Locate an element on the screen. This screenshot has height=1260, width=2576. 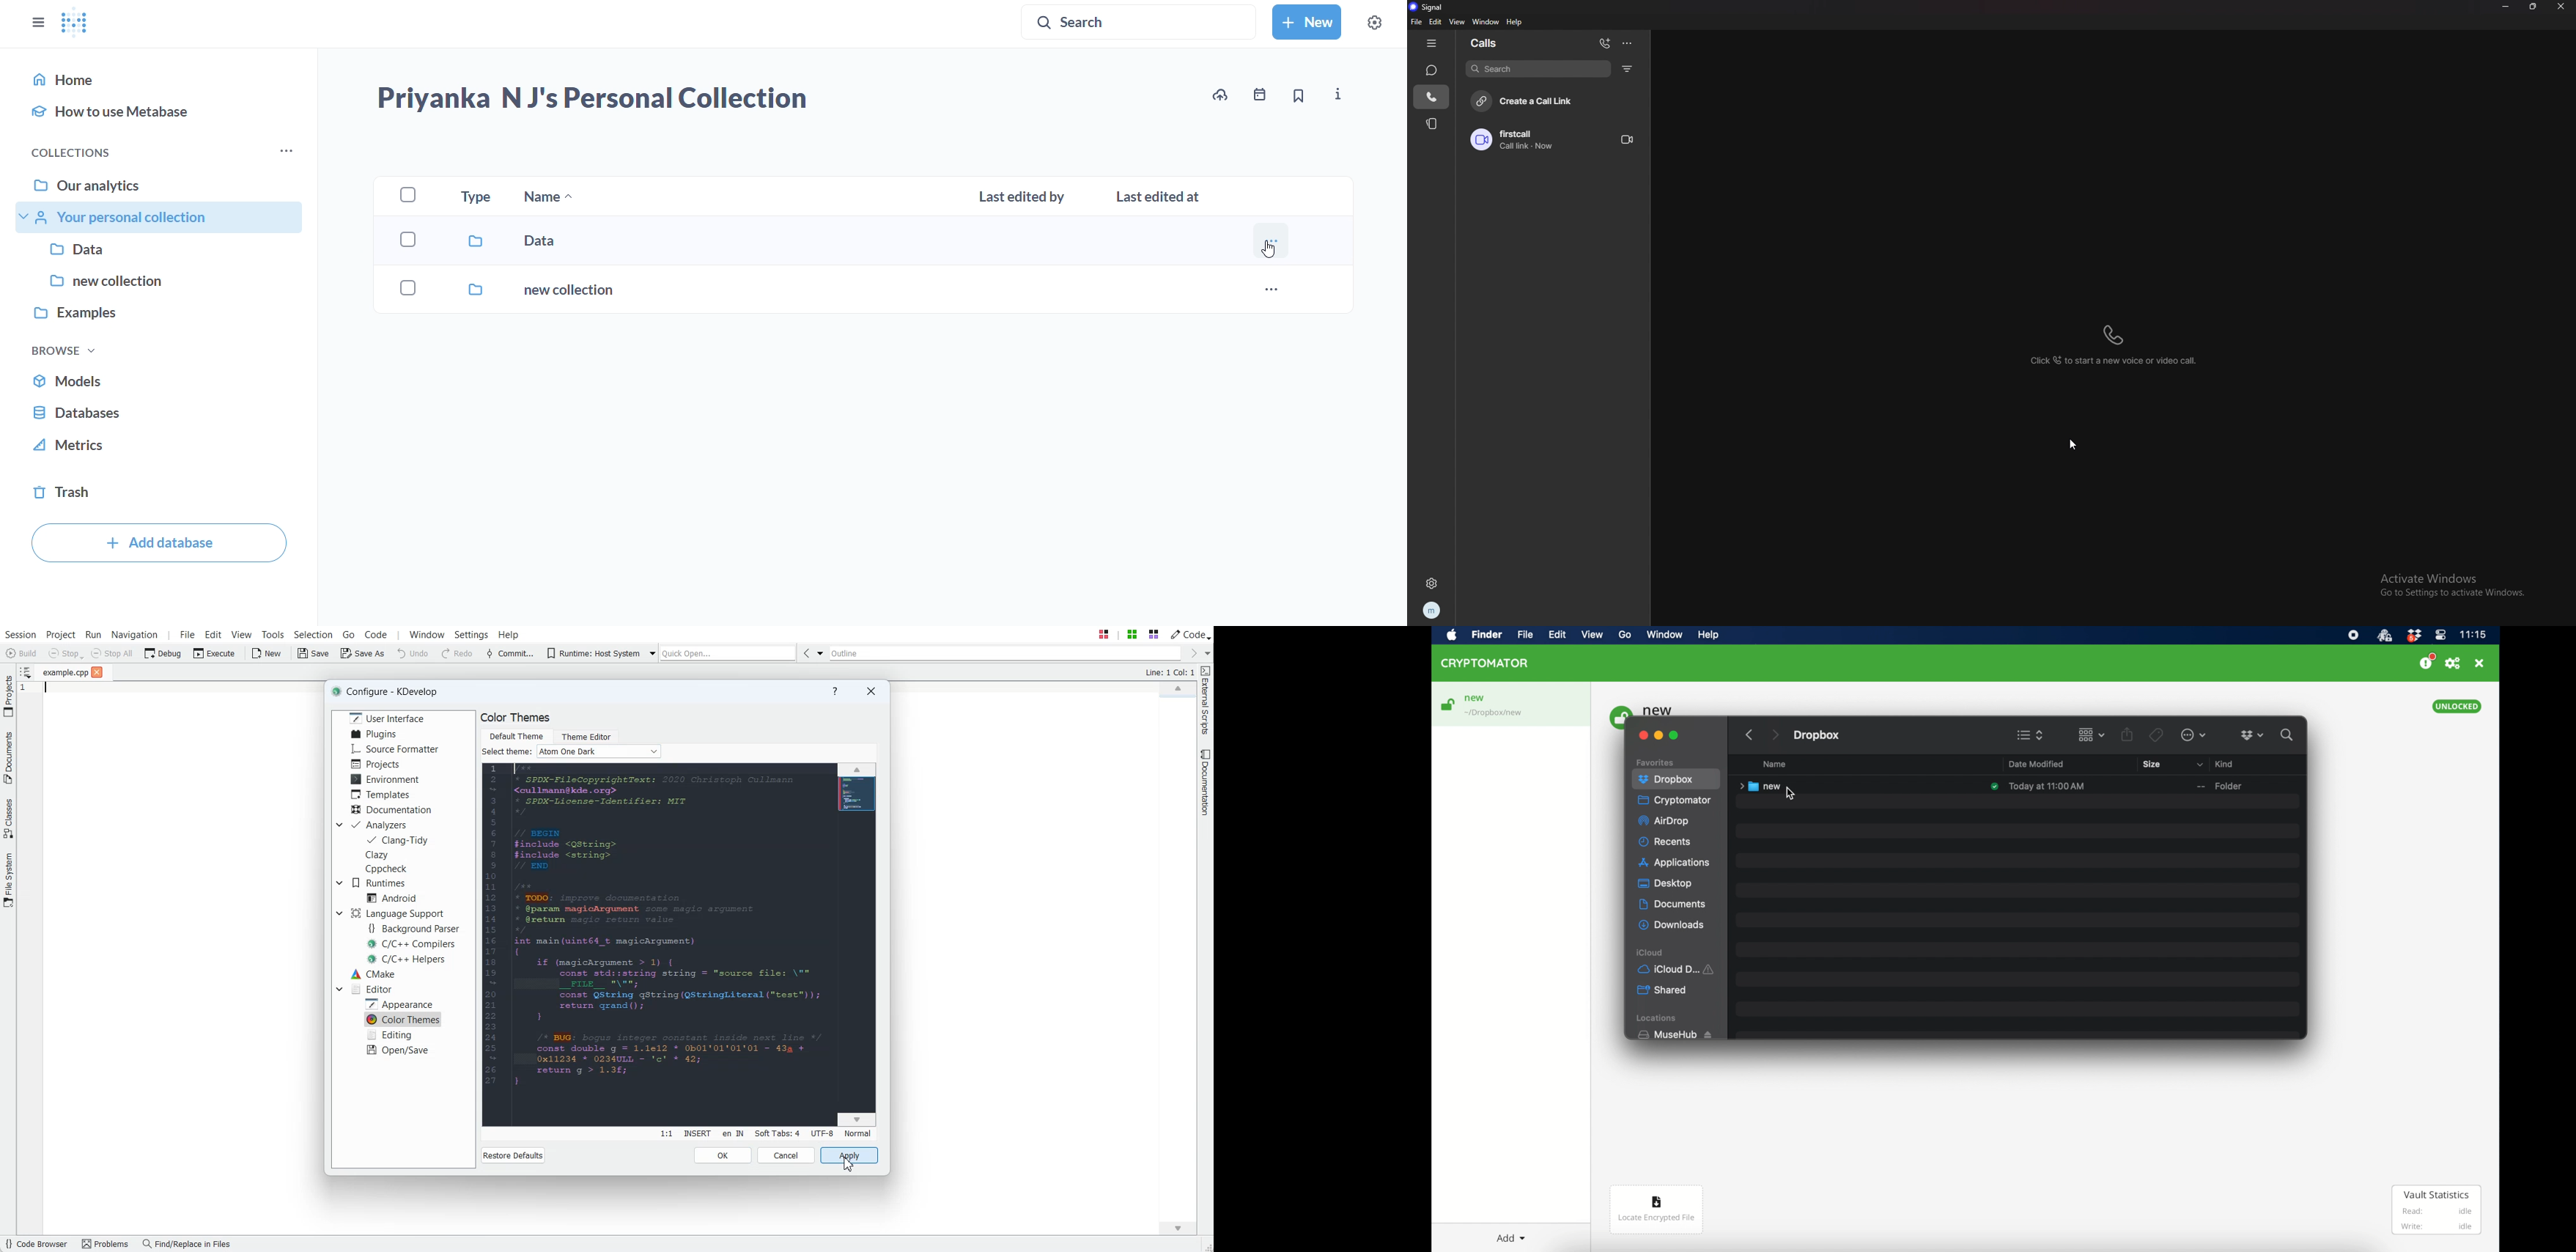
call link is located at coordinates (1552, 139).